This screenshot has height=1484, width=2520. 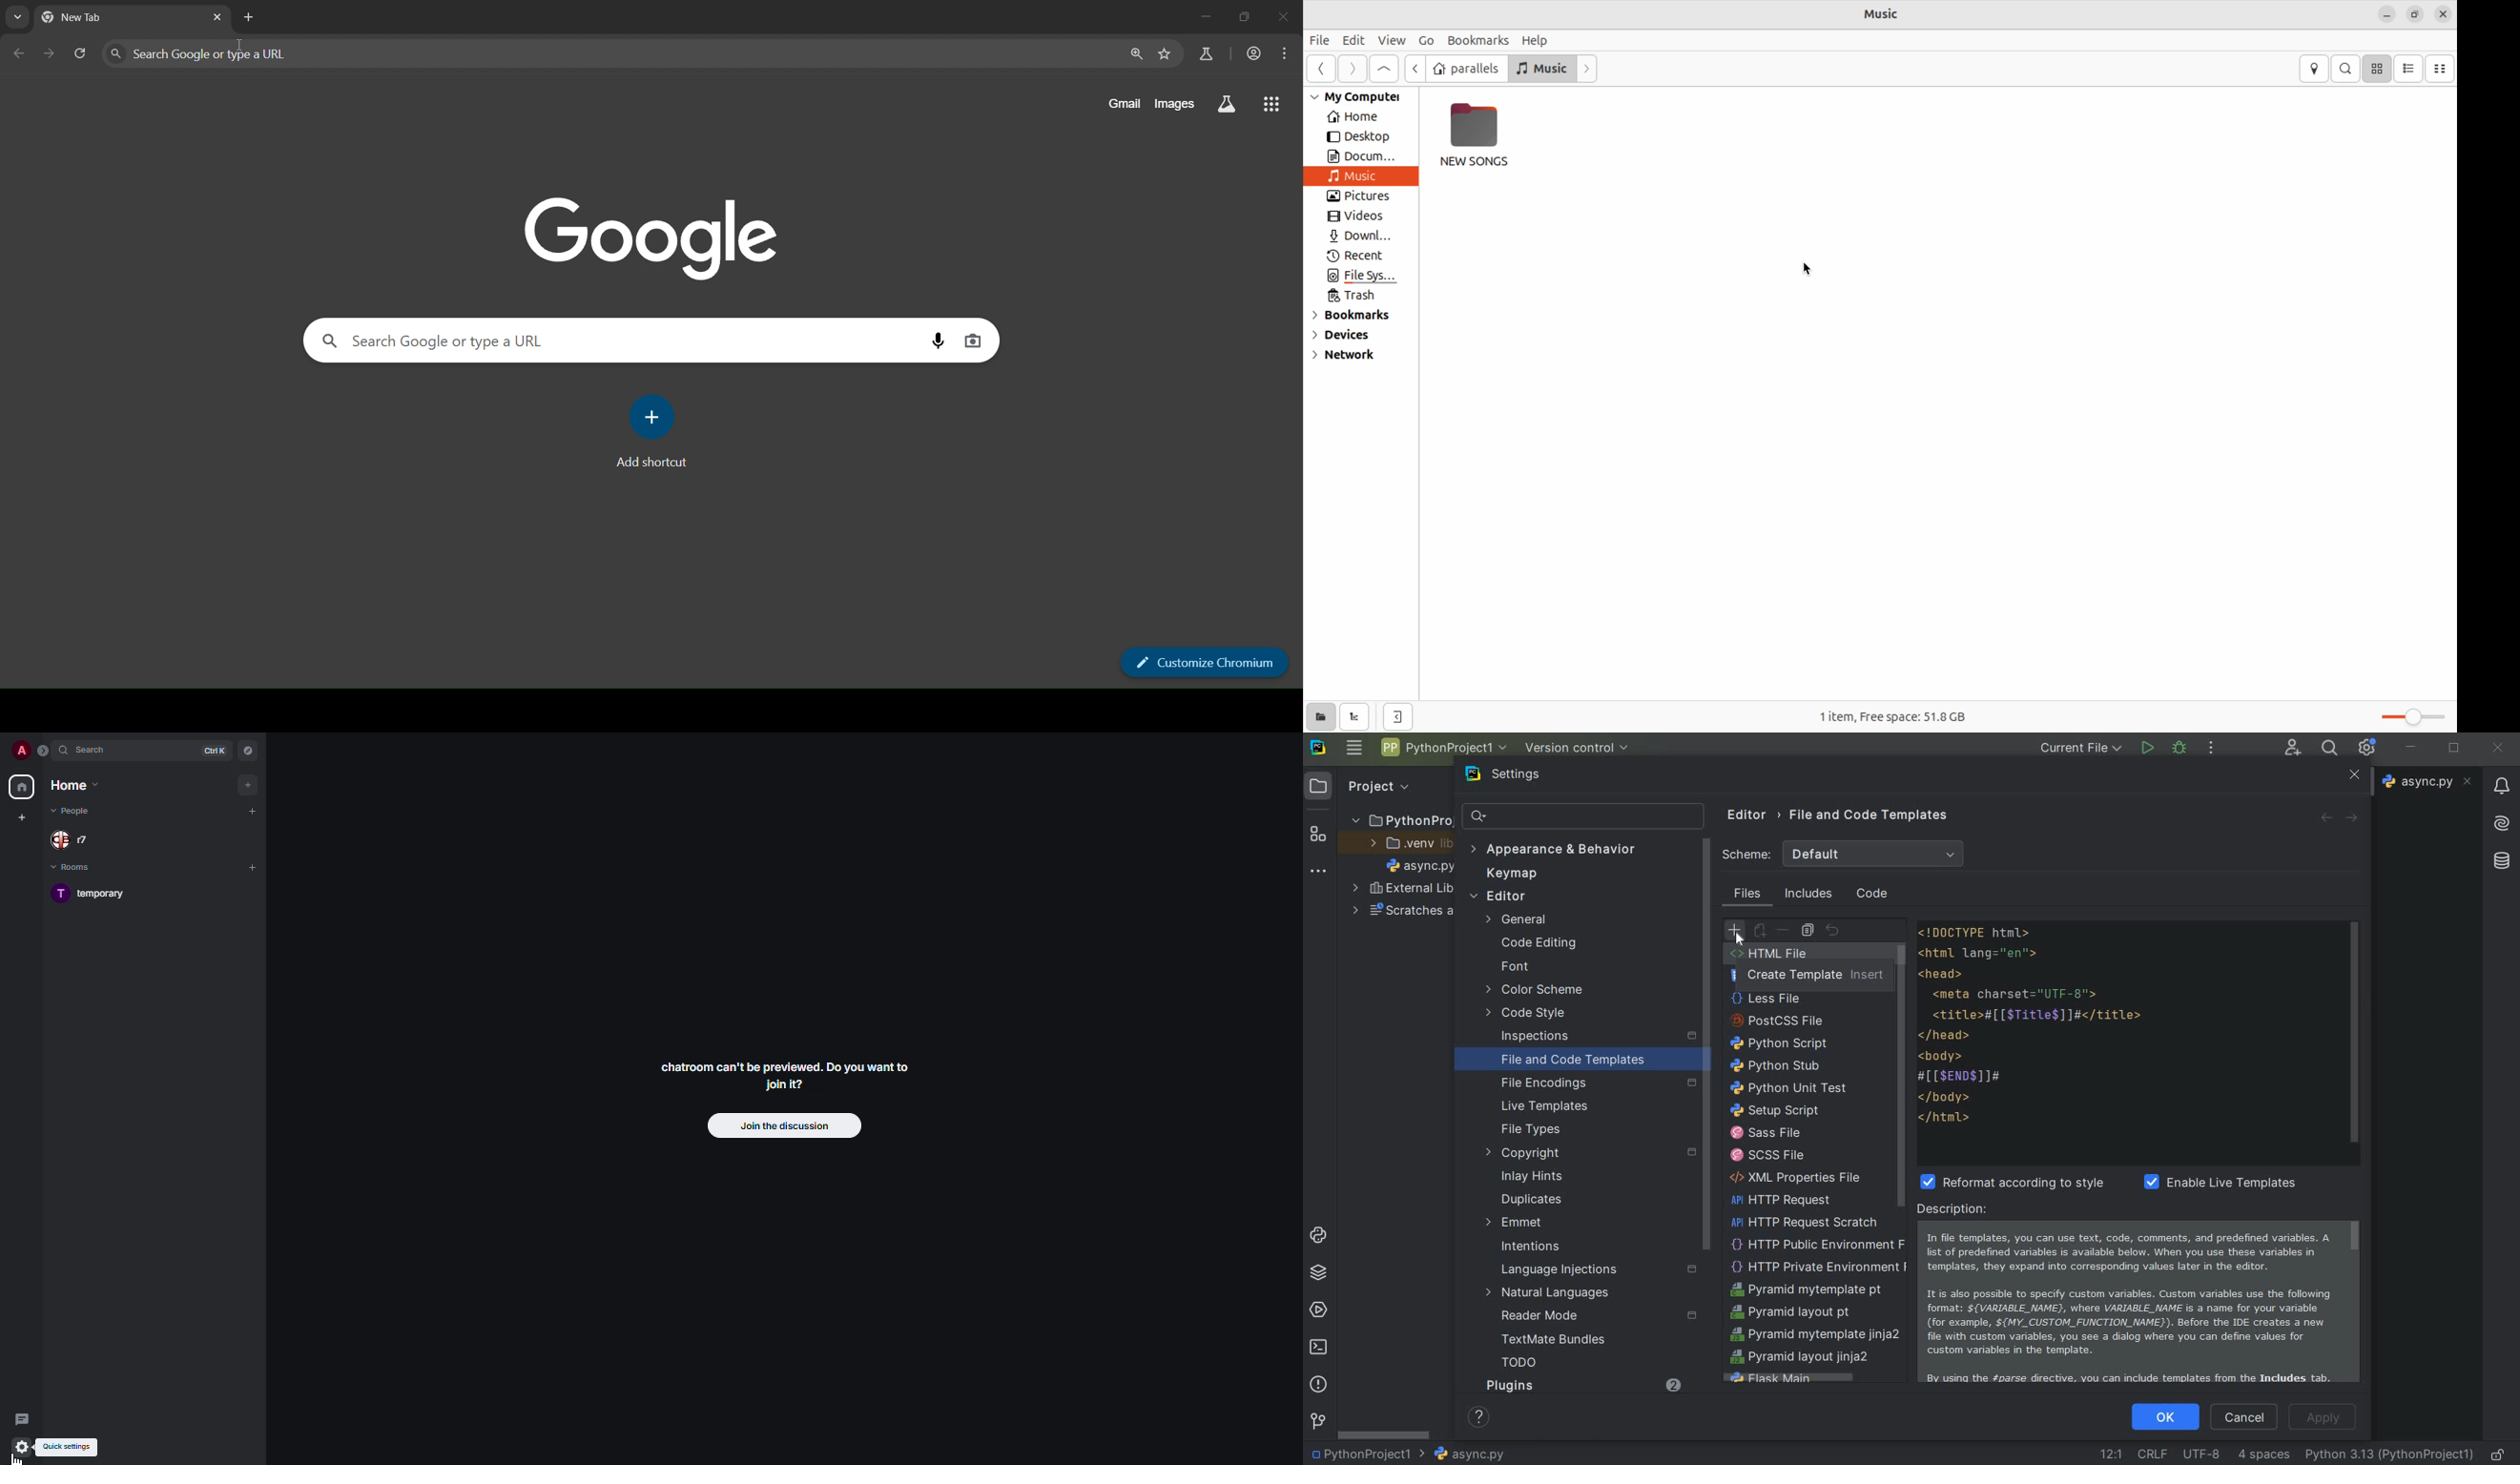 What do you see at coordinates (1284, 17) in the screenshot?
I see `close` at bounding box center [1284, 17].